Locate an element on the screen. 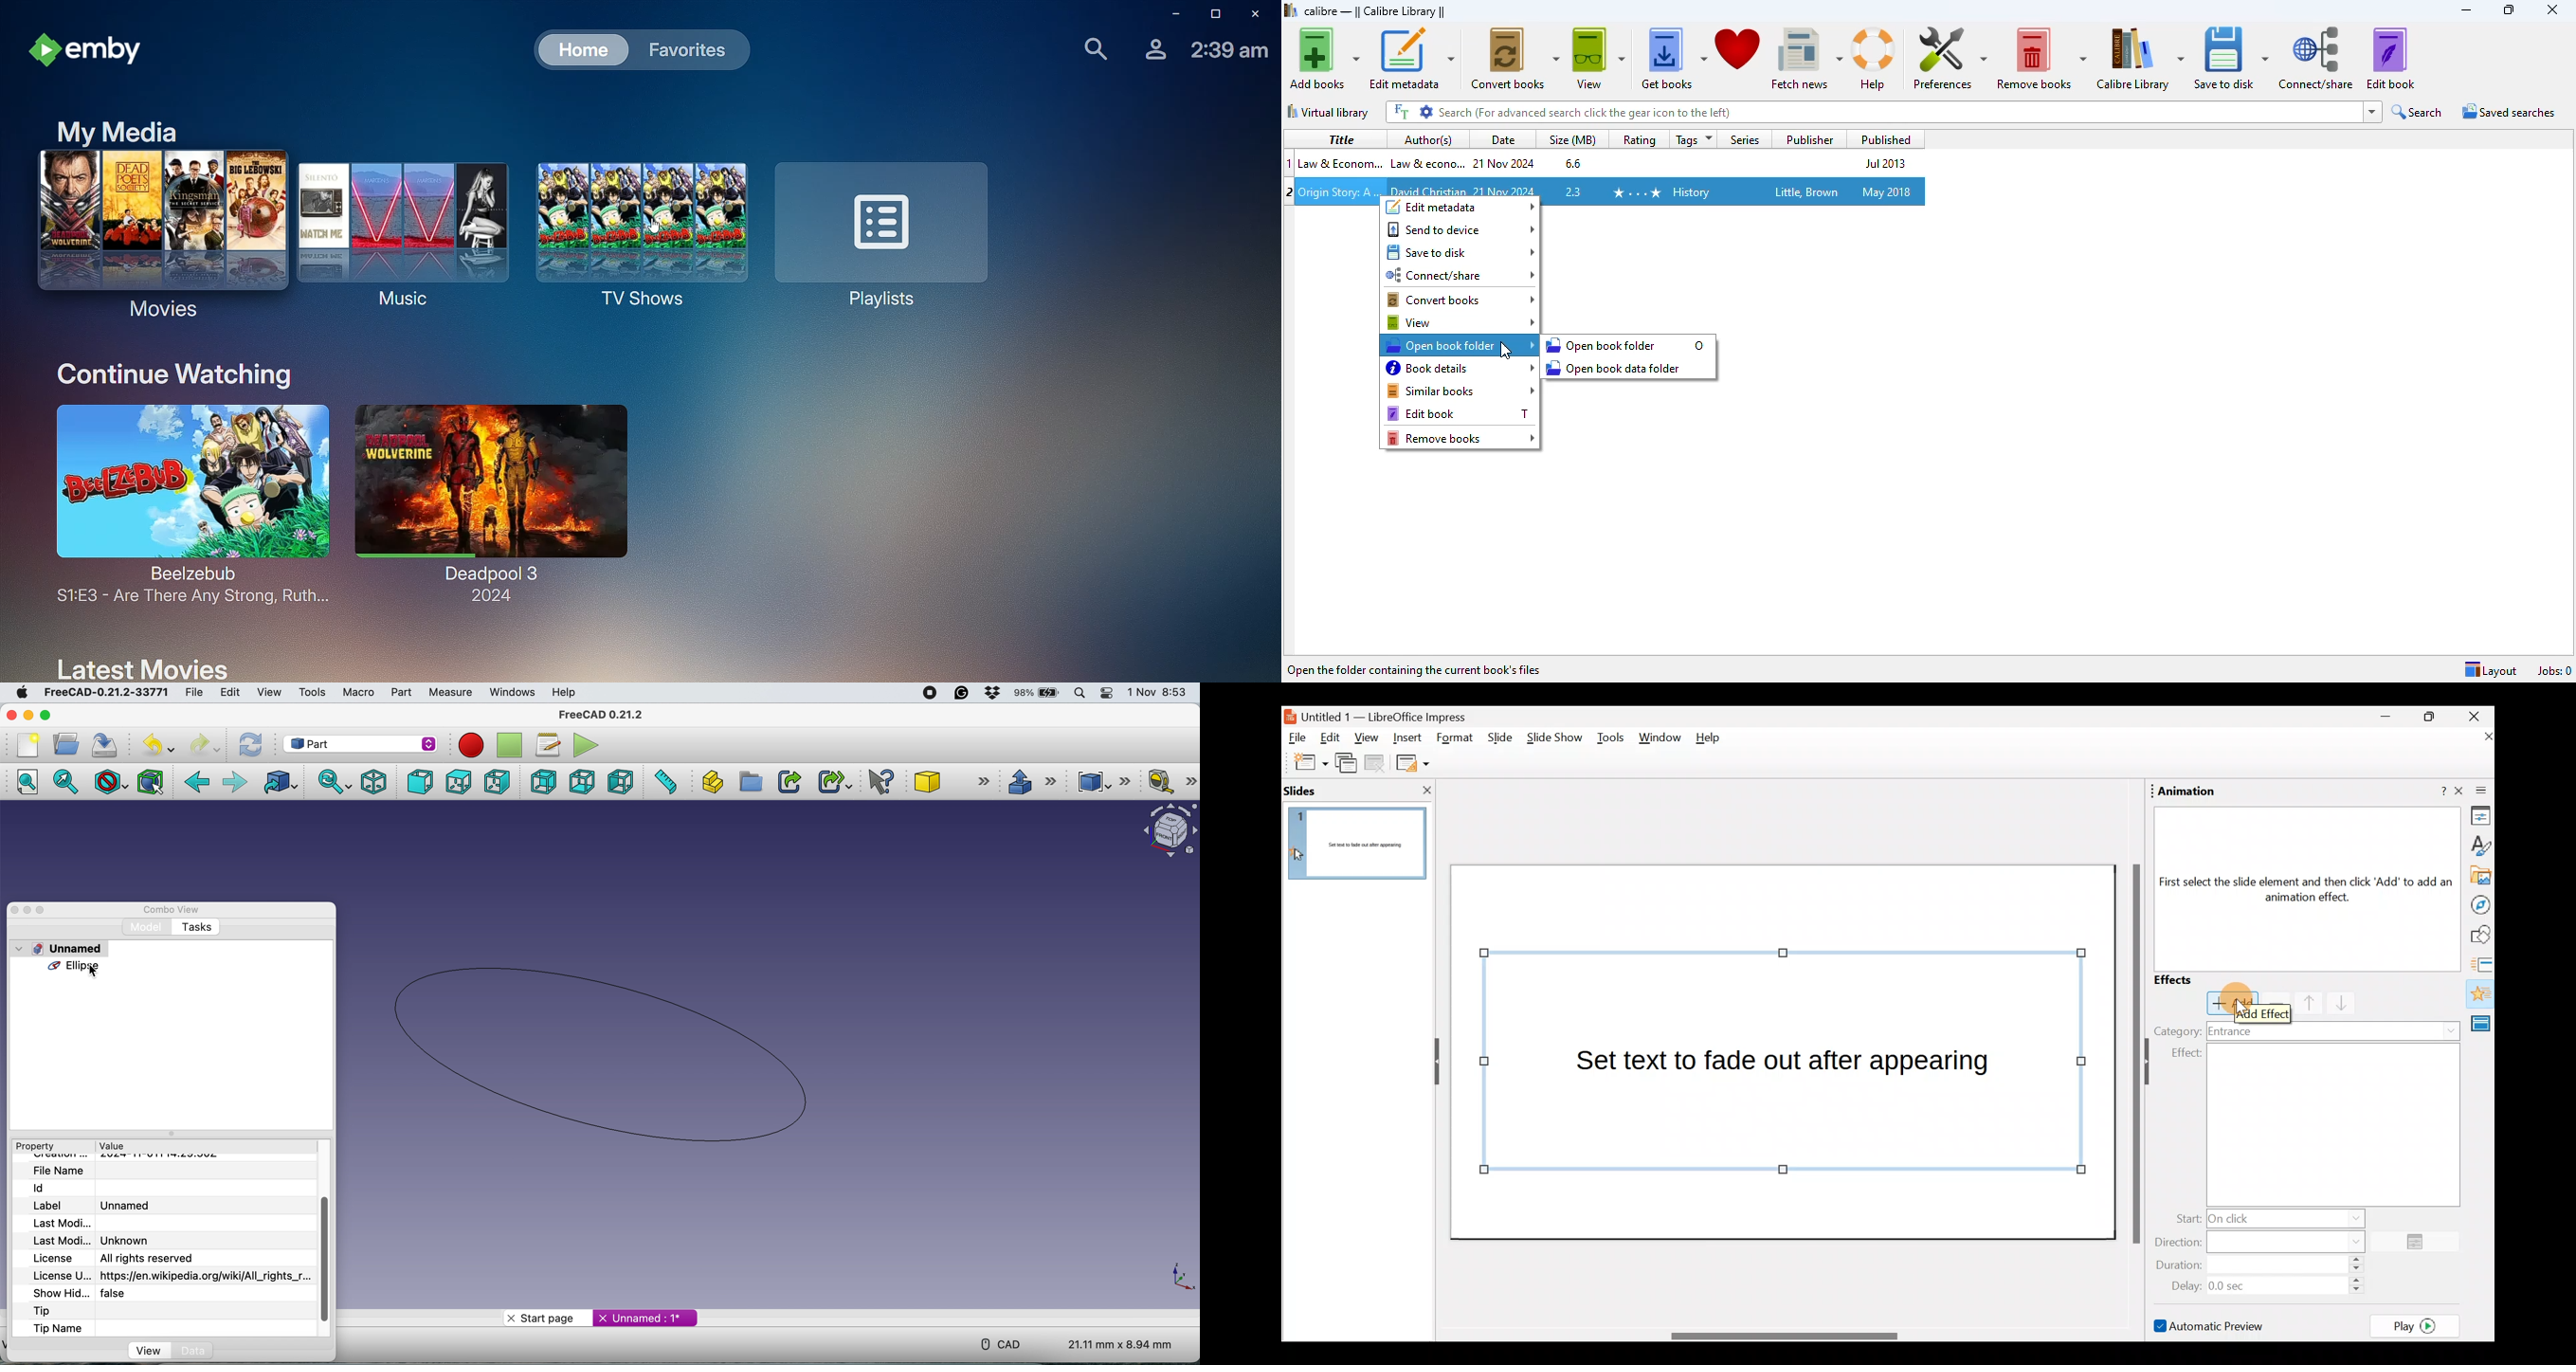 The width and height of the screenshot is (2576, 1372). Close is located at coordinates (2474, 715).